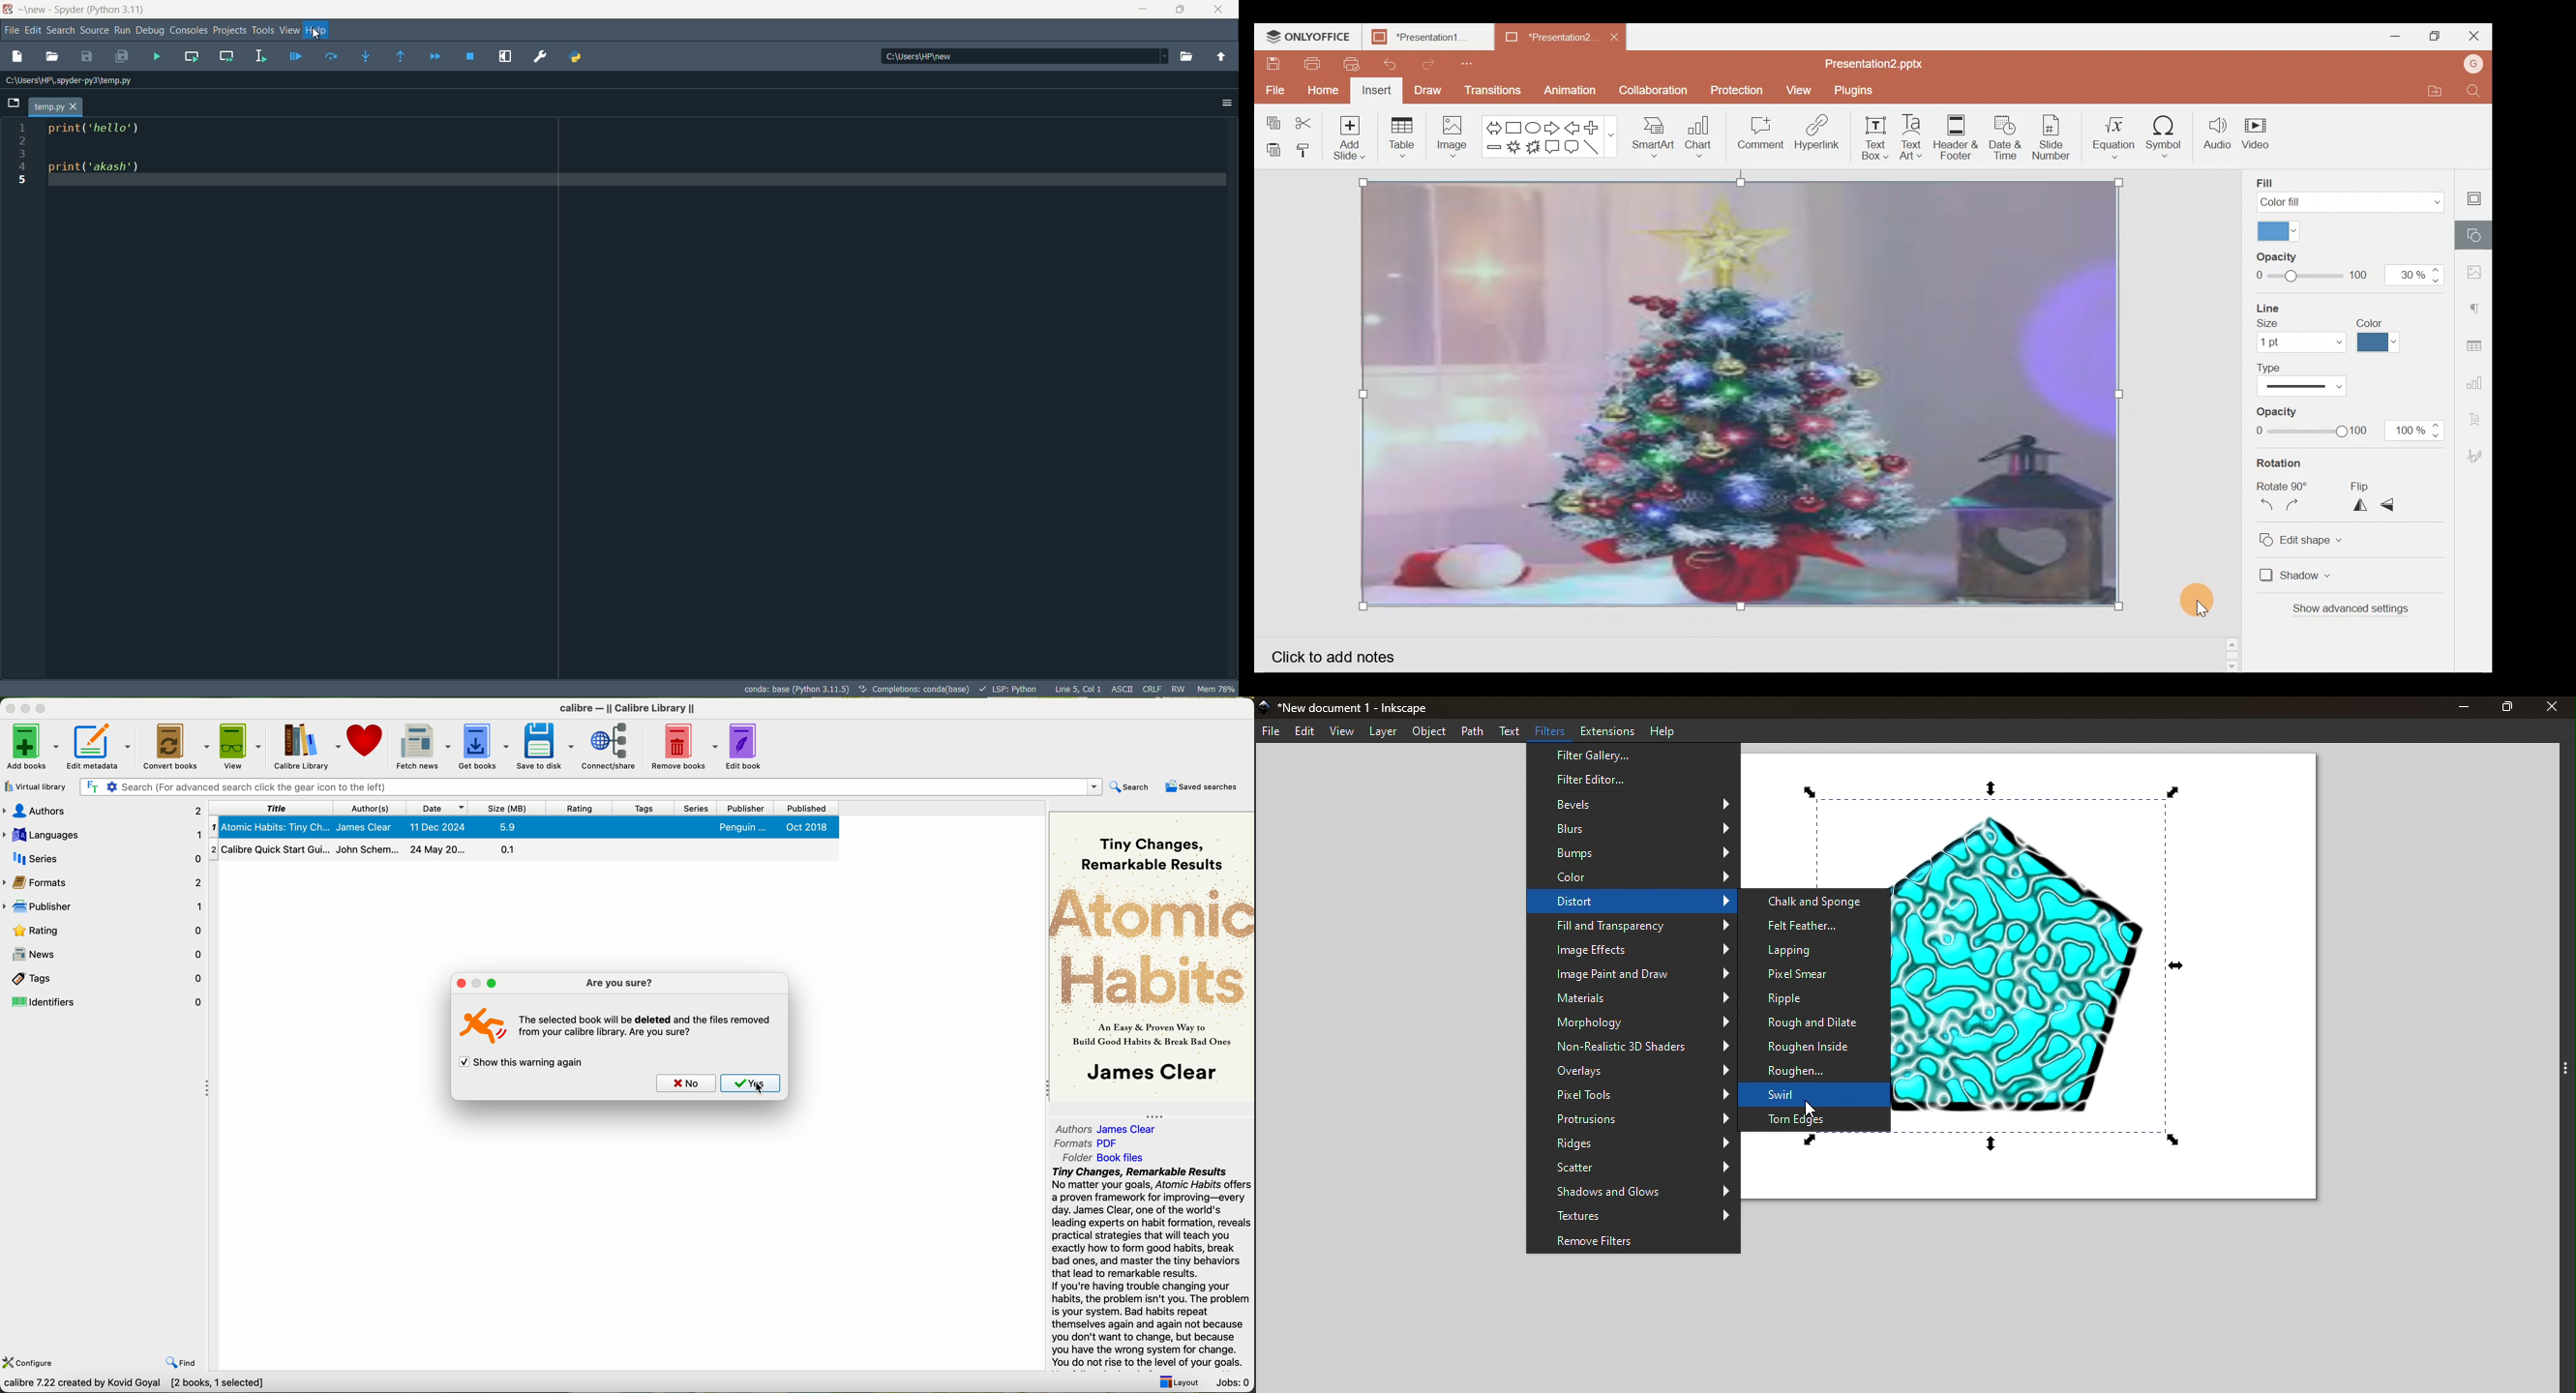  I want to click on run current cell and go to the next one, so click(226, 55).